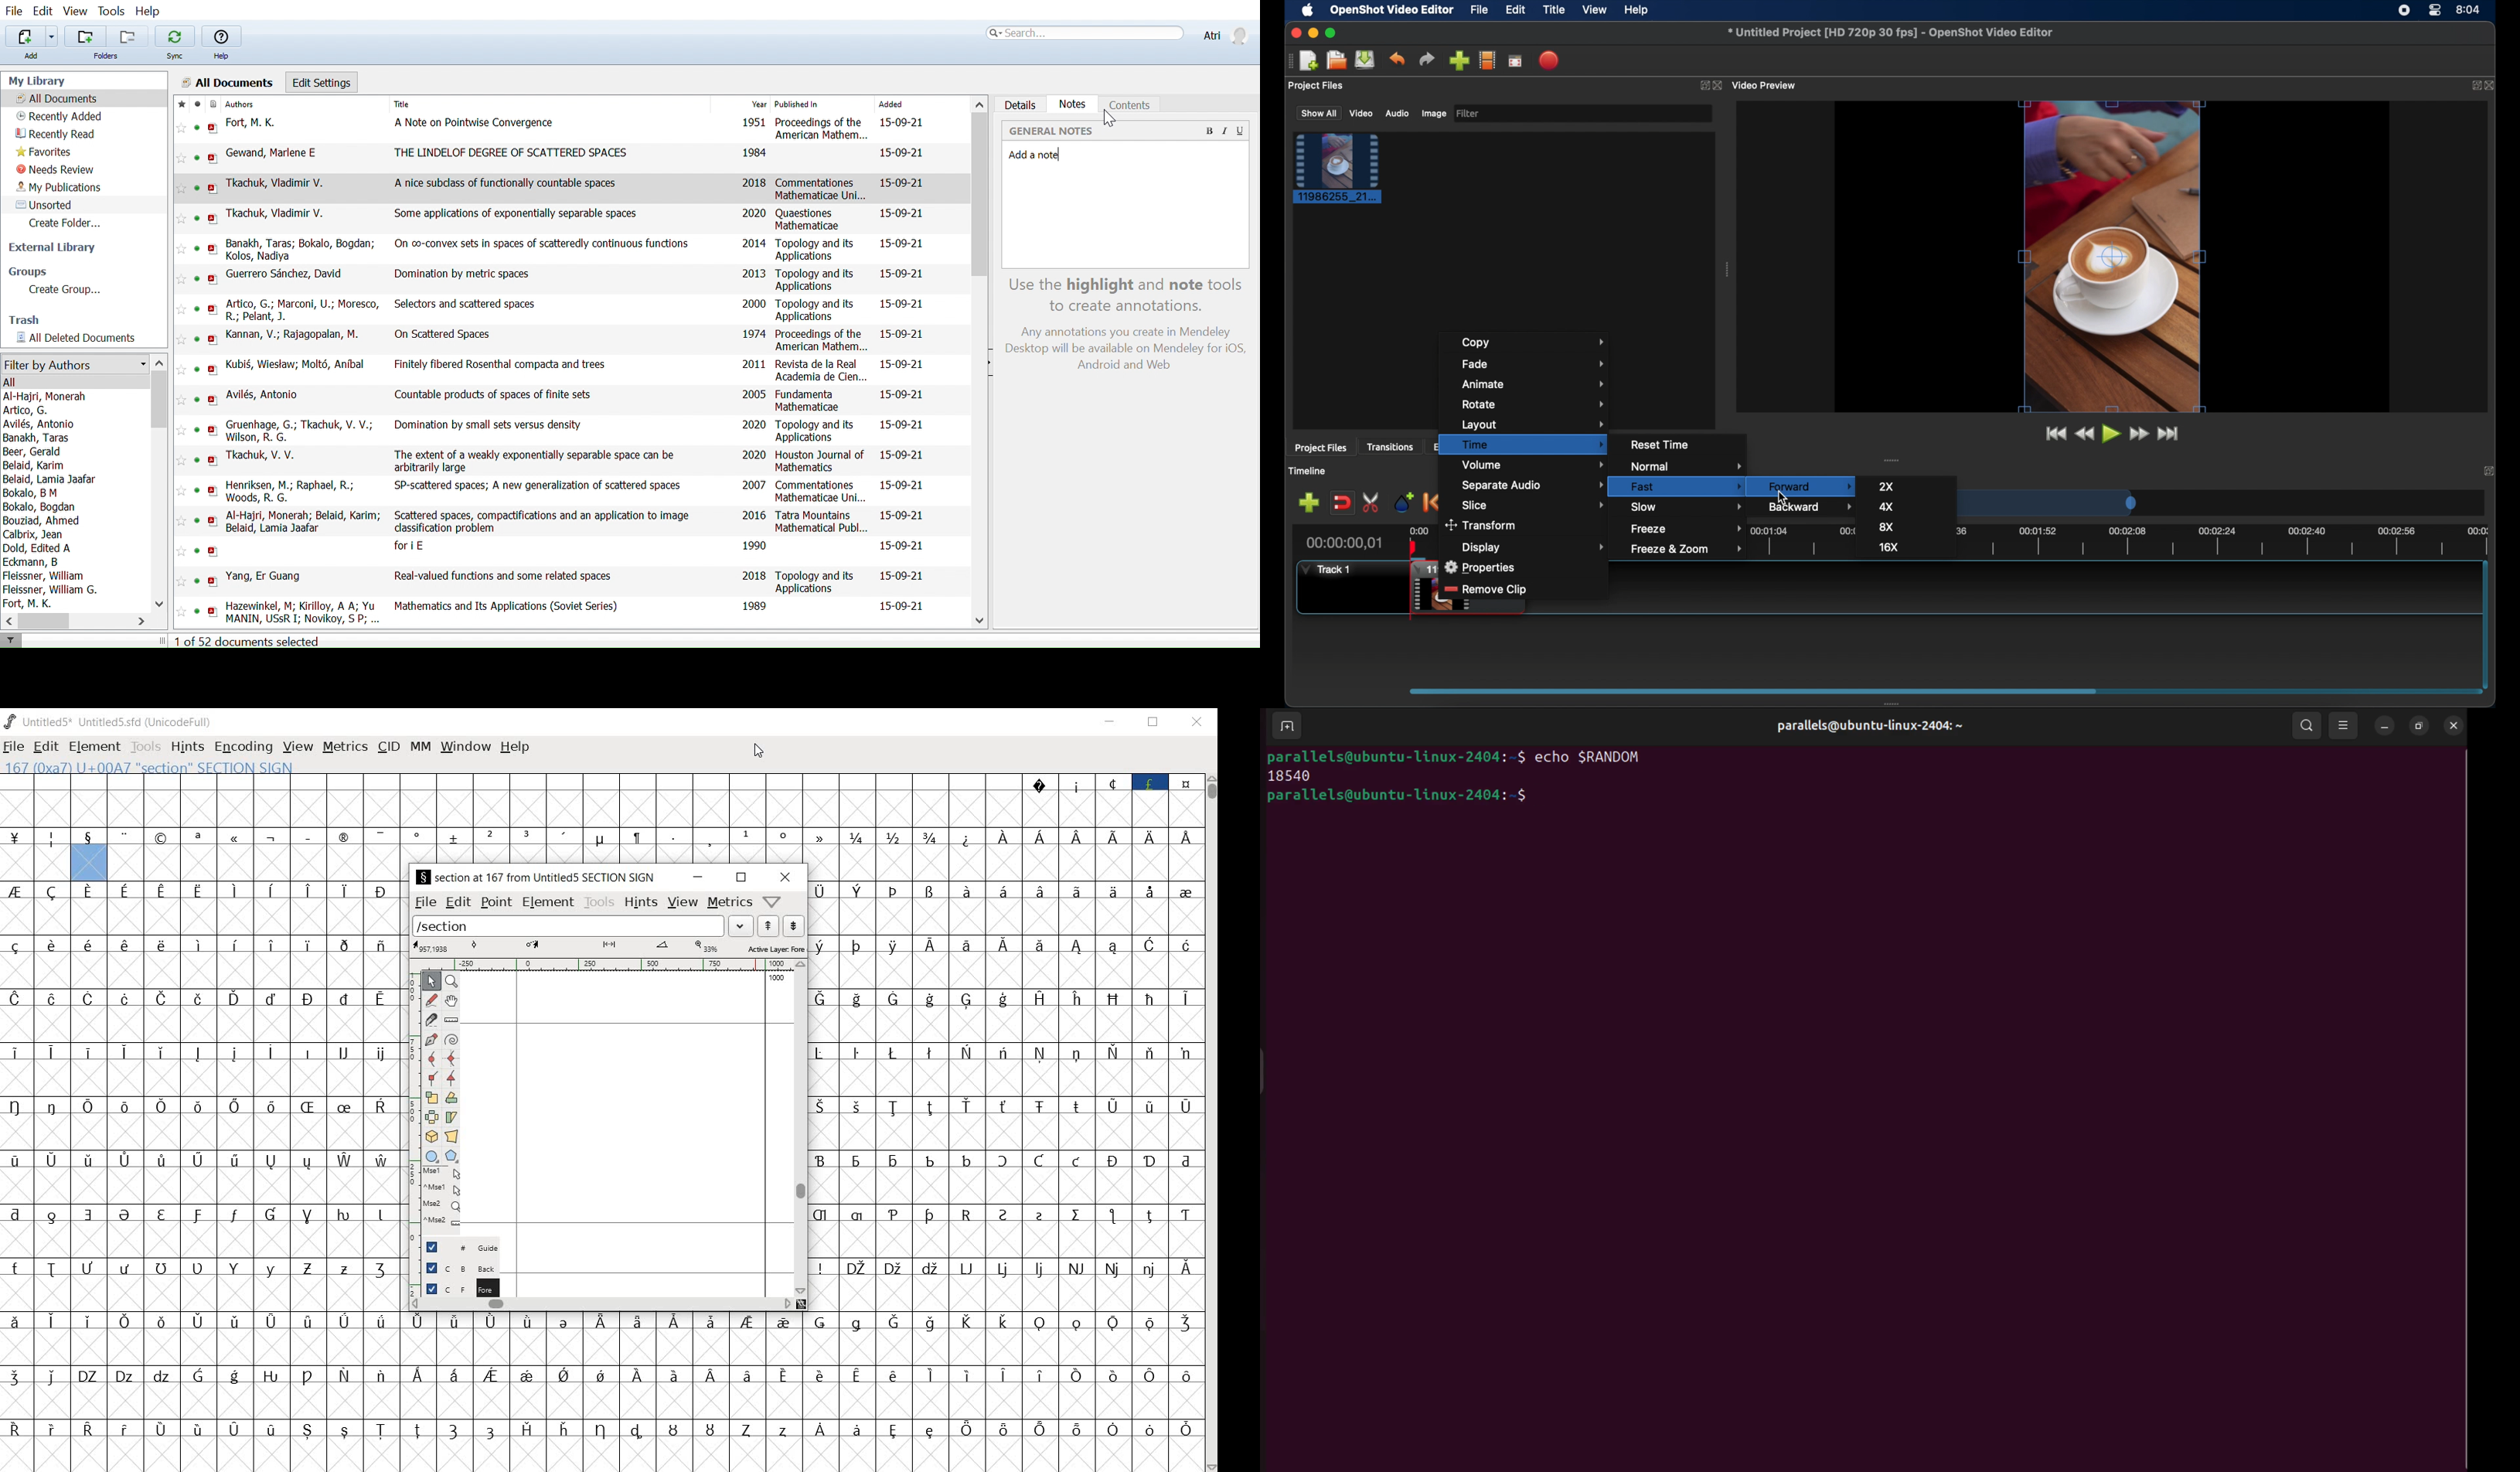 This screenshot has width=2520, height=1484. What do you see at coordinates (1007, 1079) in the screenshot?
I see `empty cells` at bounding box center [1007, 1079].